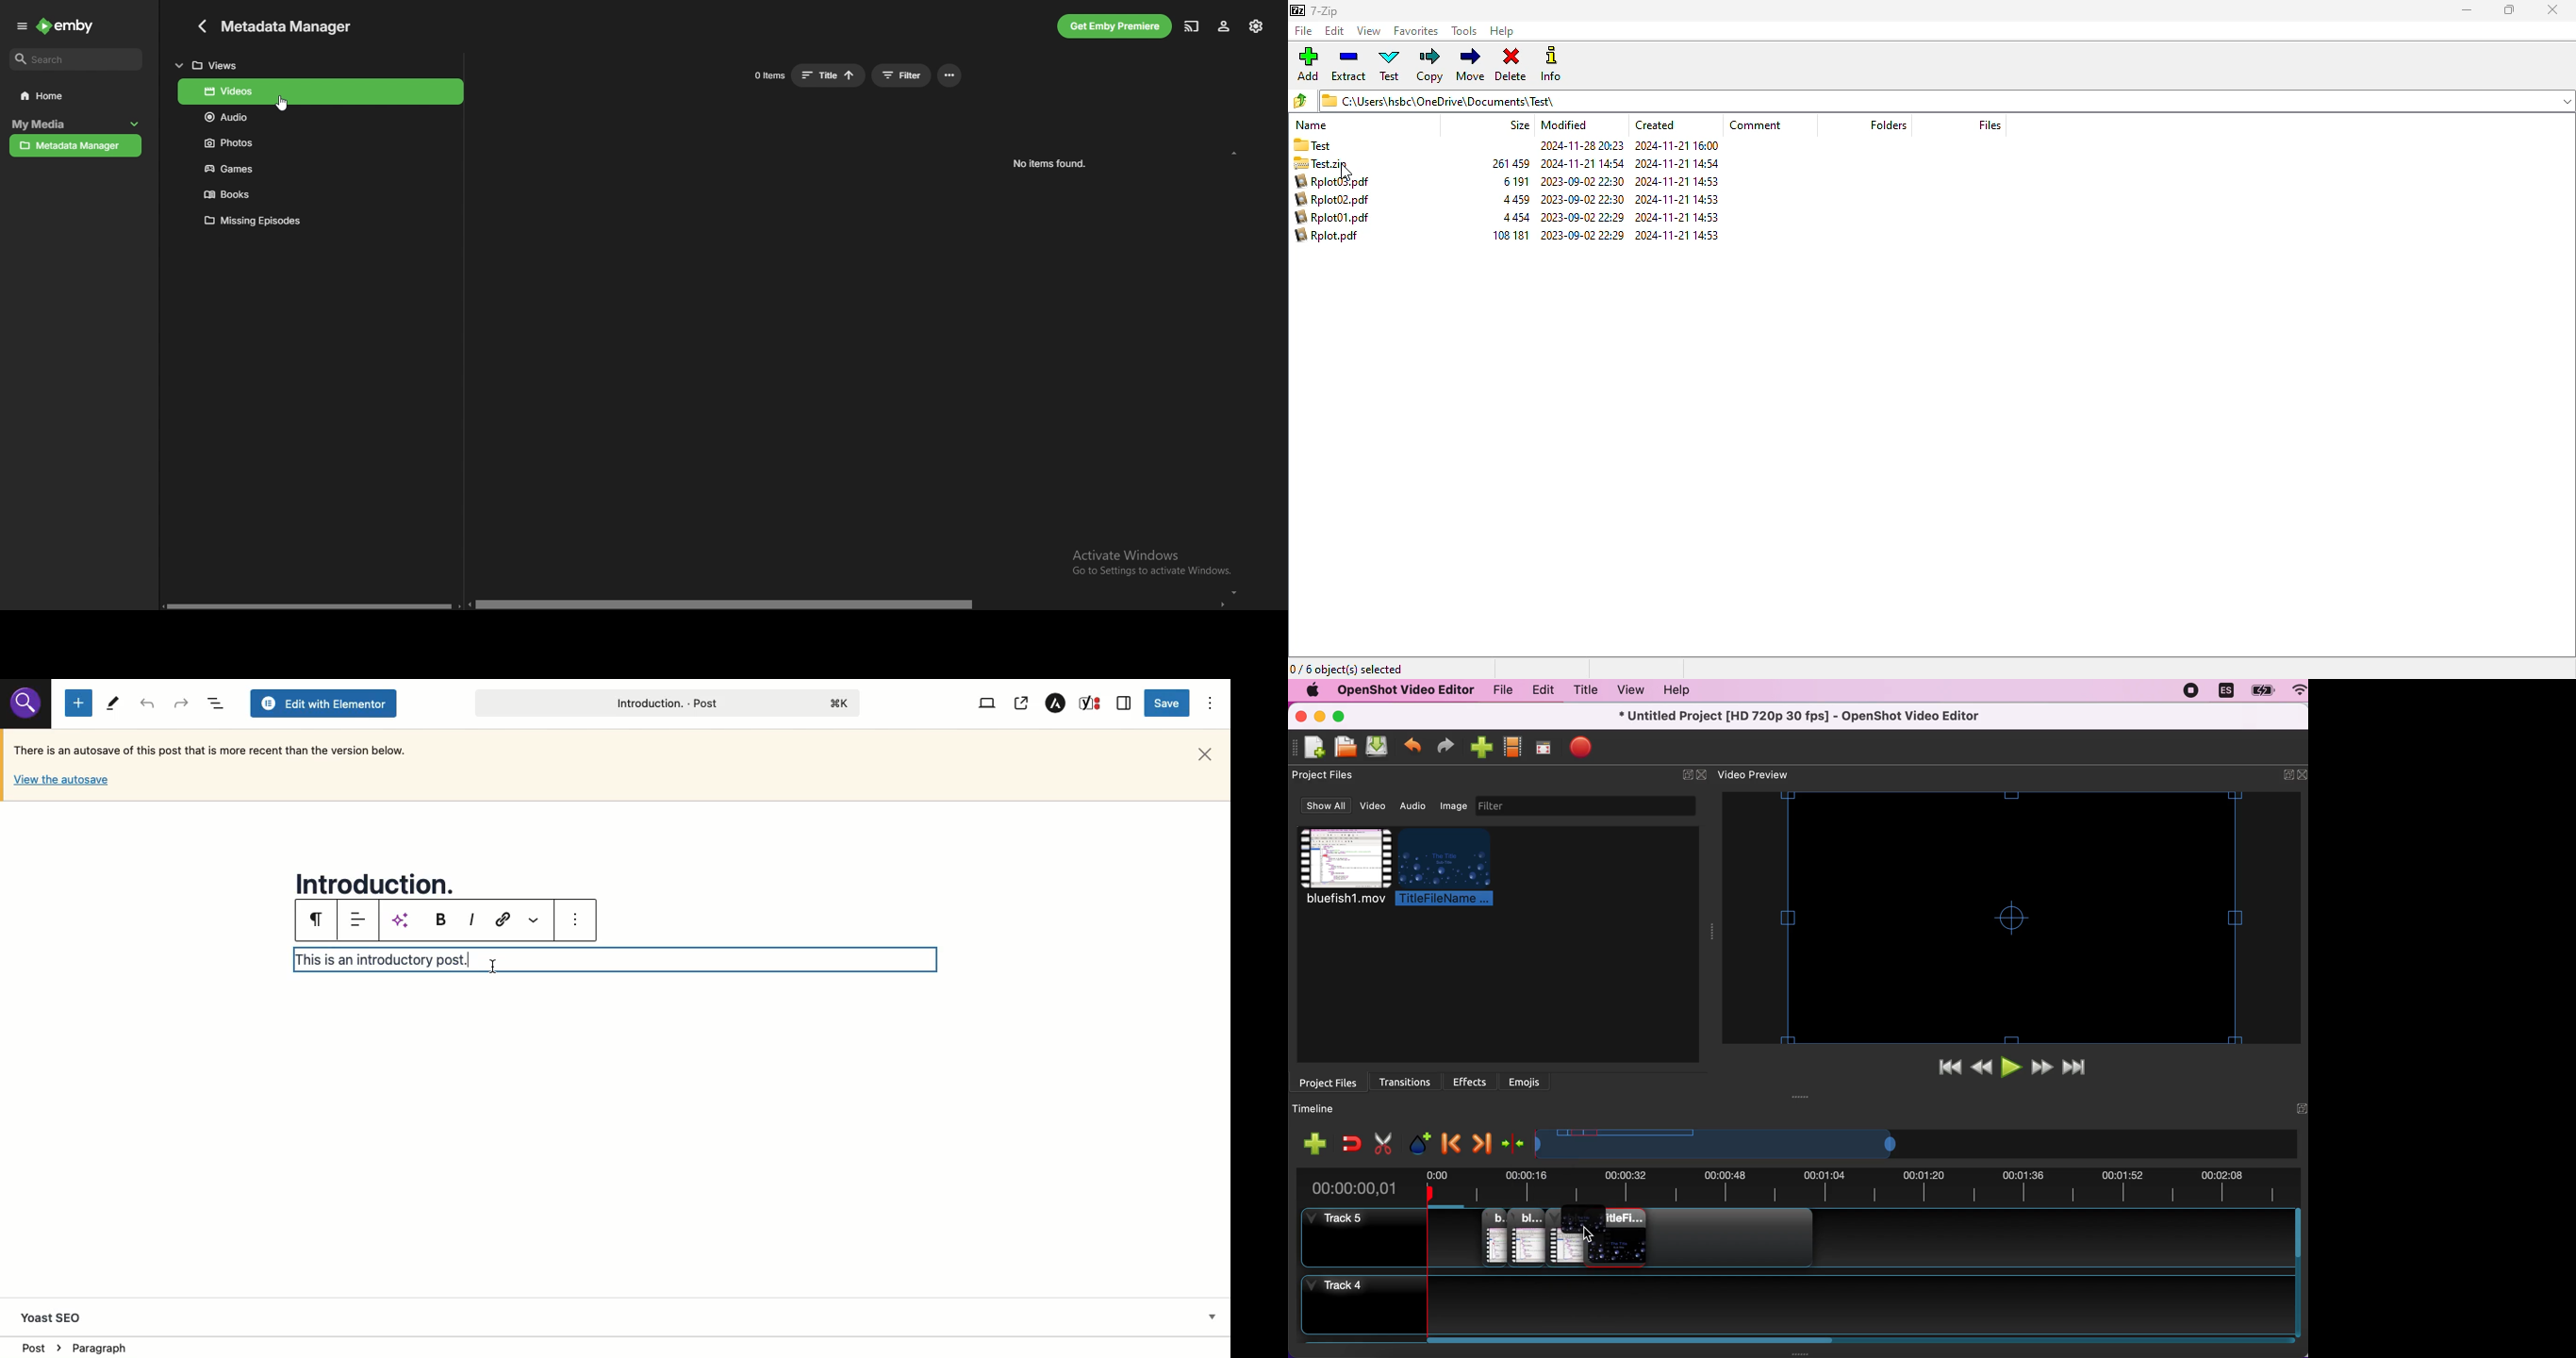 The image size is (2576, 1372). I want to click on close, so click(2303, 776).